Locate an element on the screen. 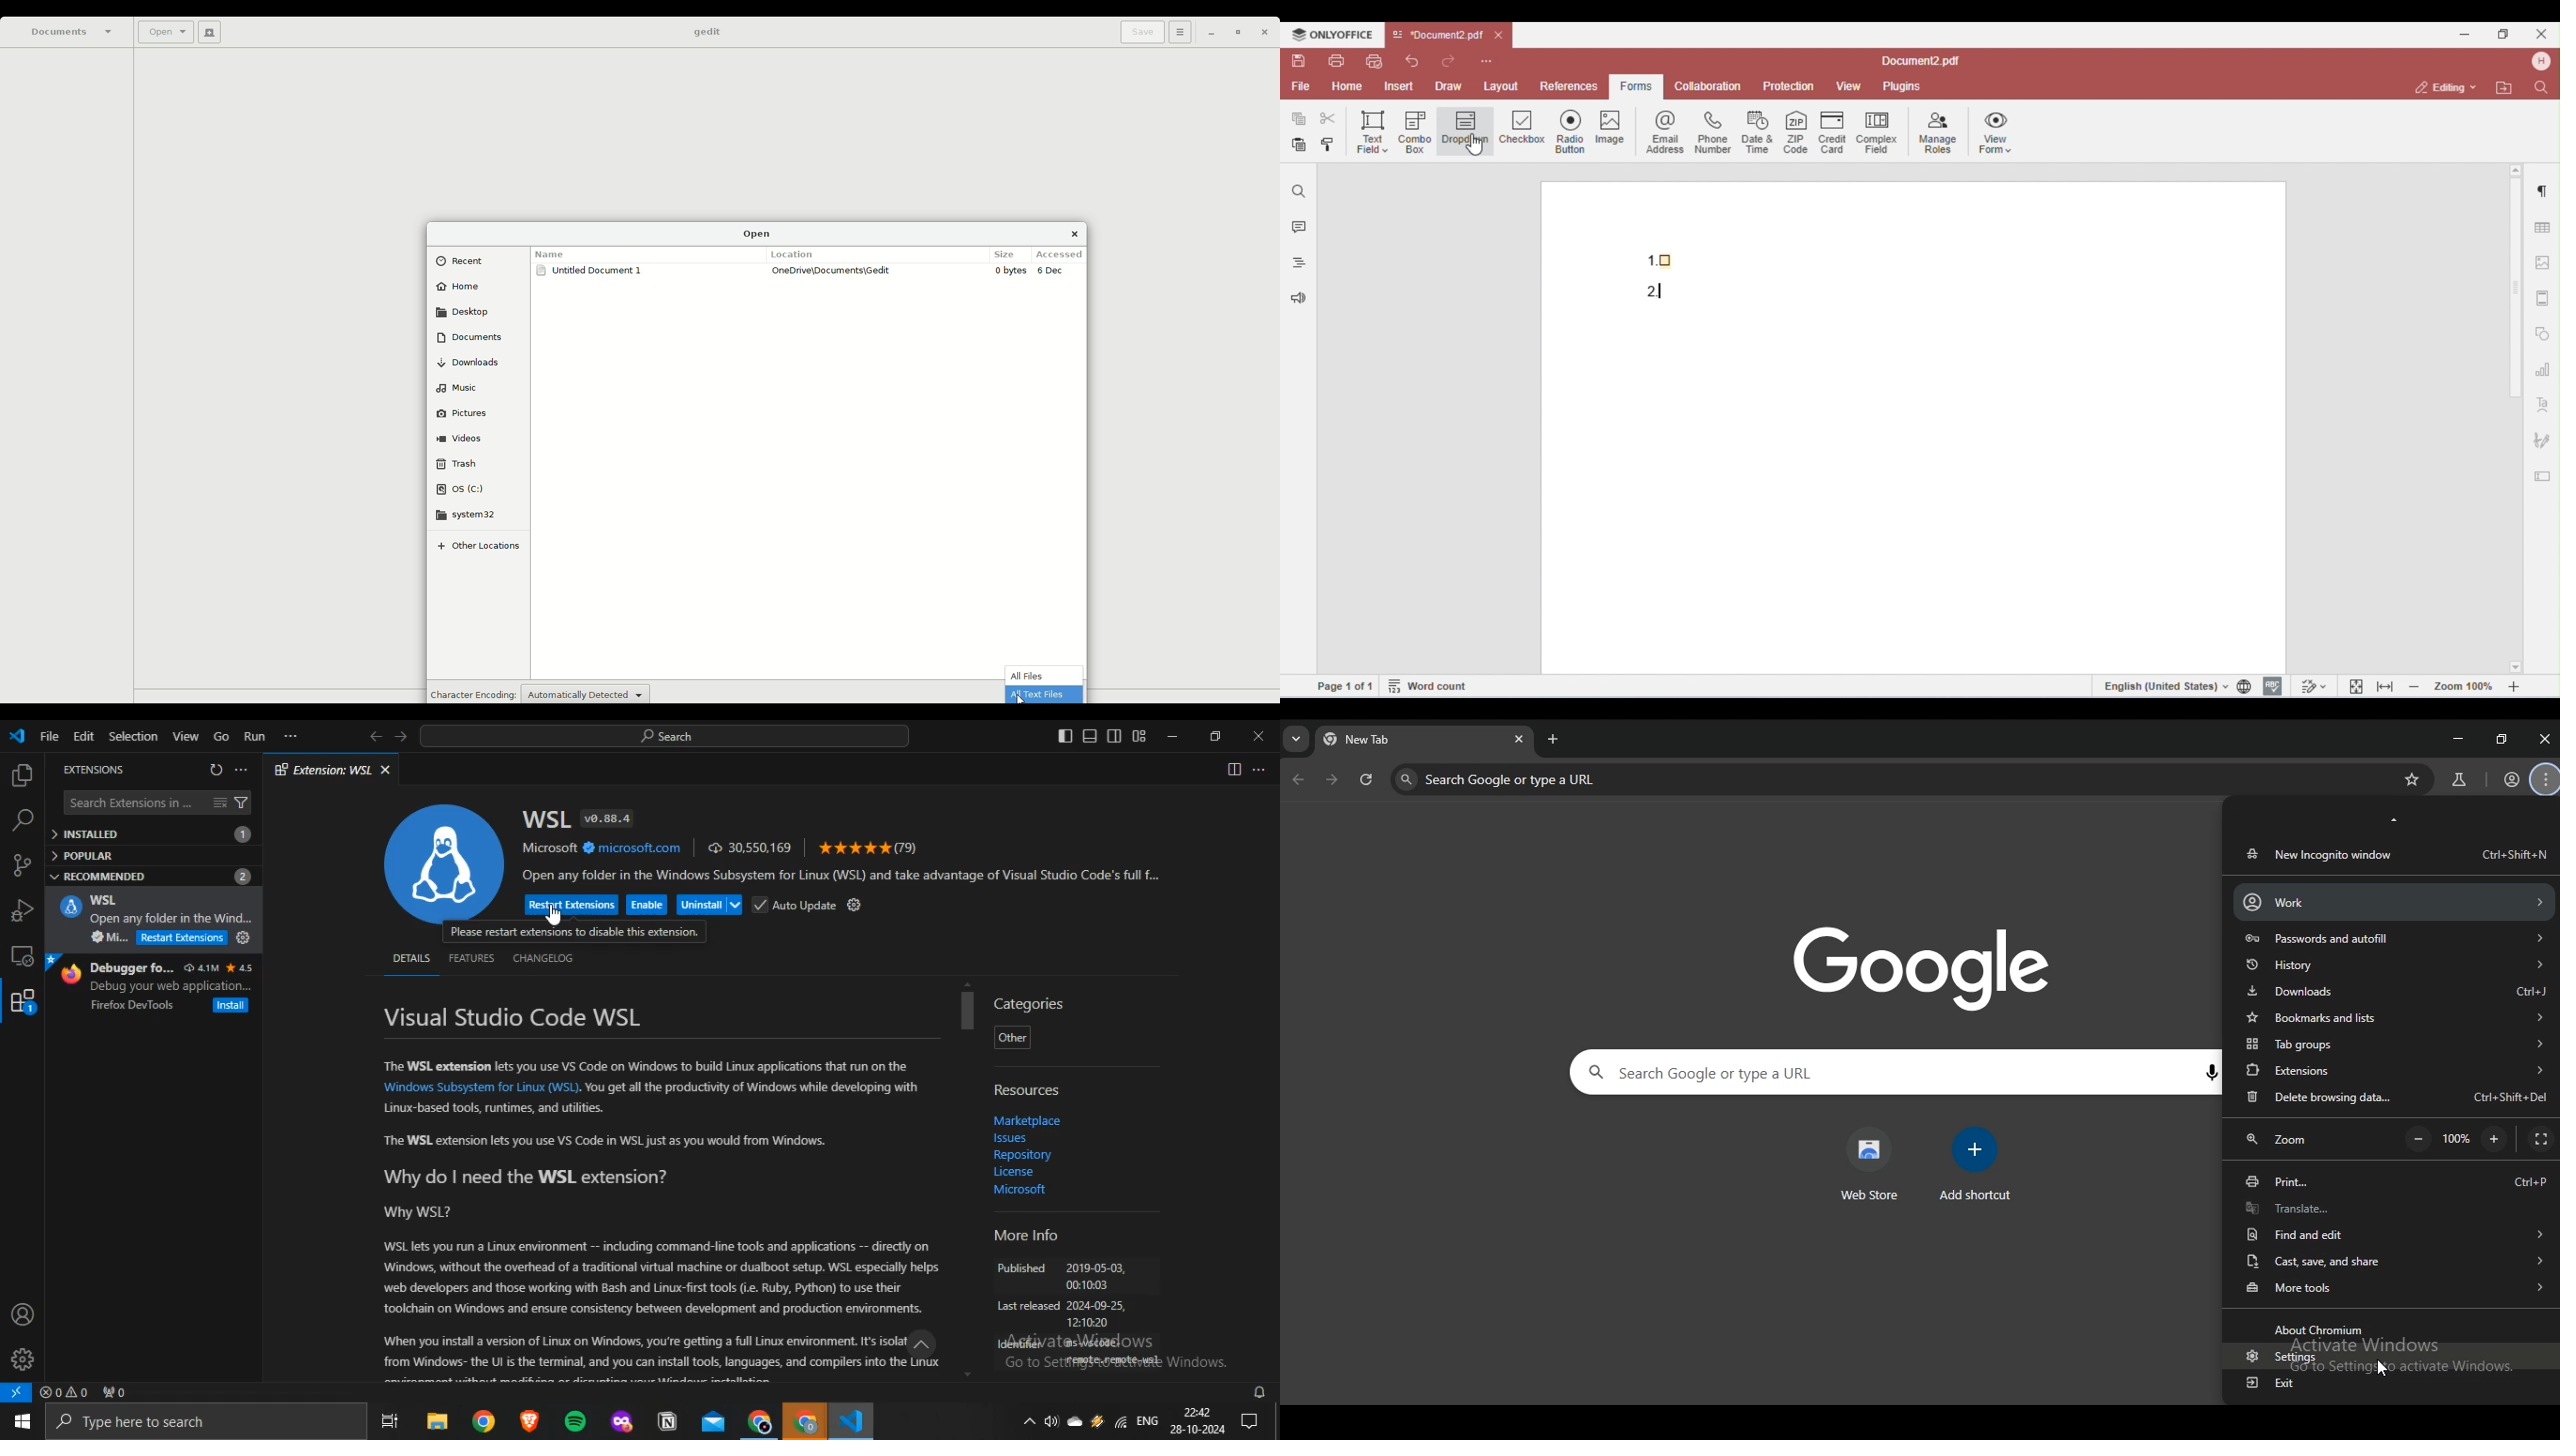 This screenshot has width=2576, height=1456. brave is located at coordinates (530, 1419).